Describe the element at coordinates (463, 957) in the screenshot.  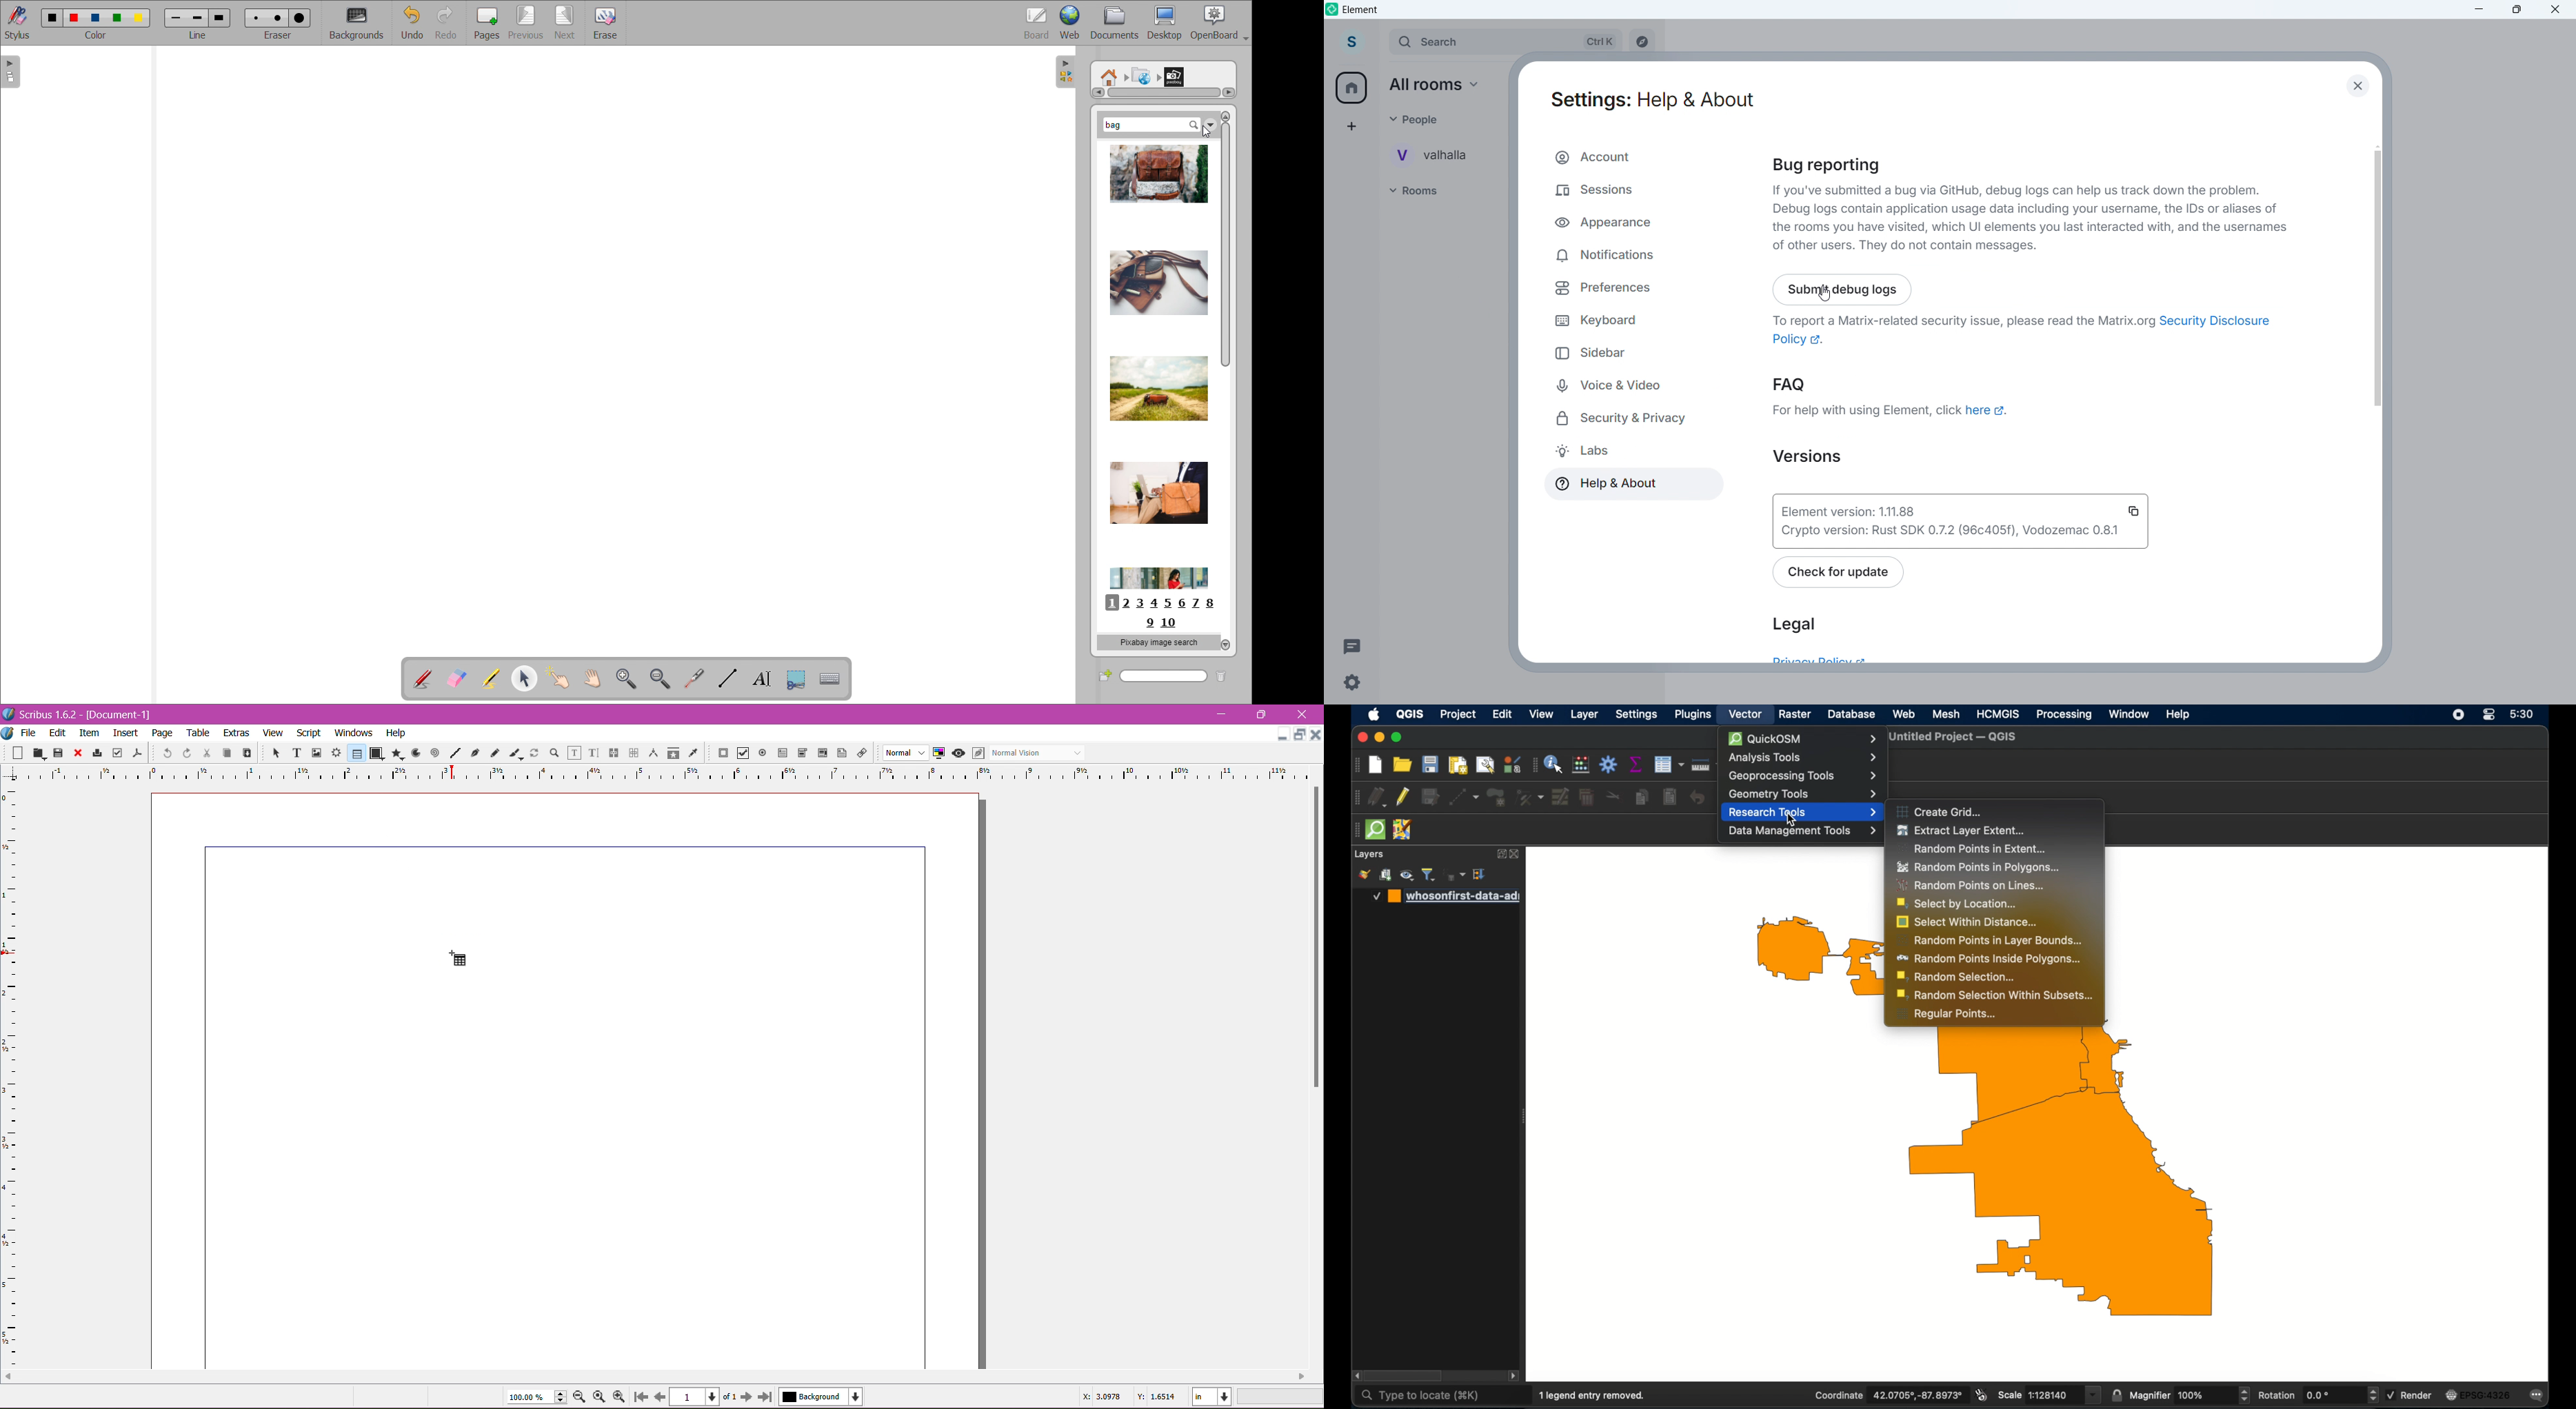
I see `Table Icon` at that location.